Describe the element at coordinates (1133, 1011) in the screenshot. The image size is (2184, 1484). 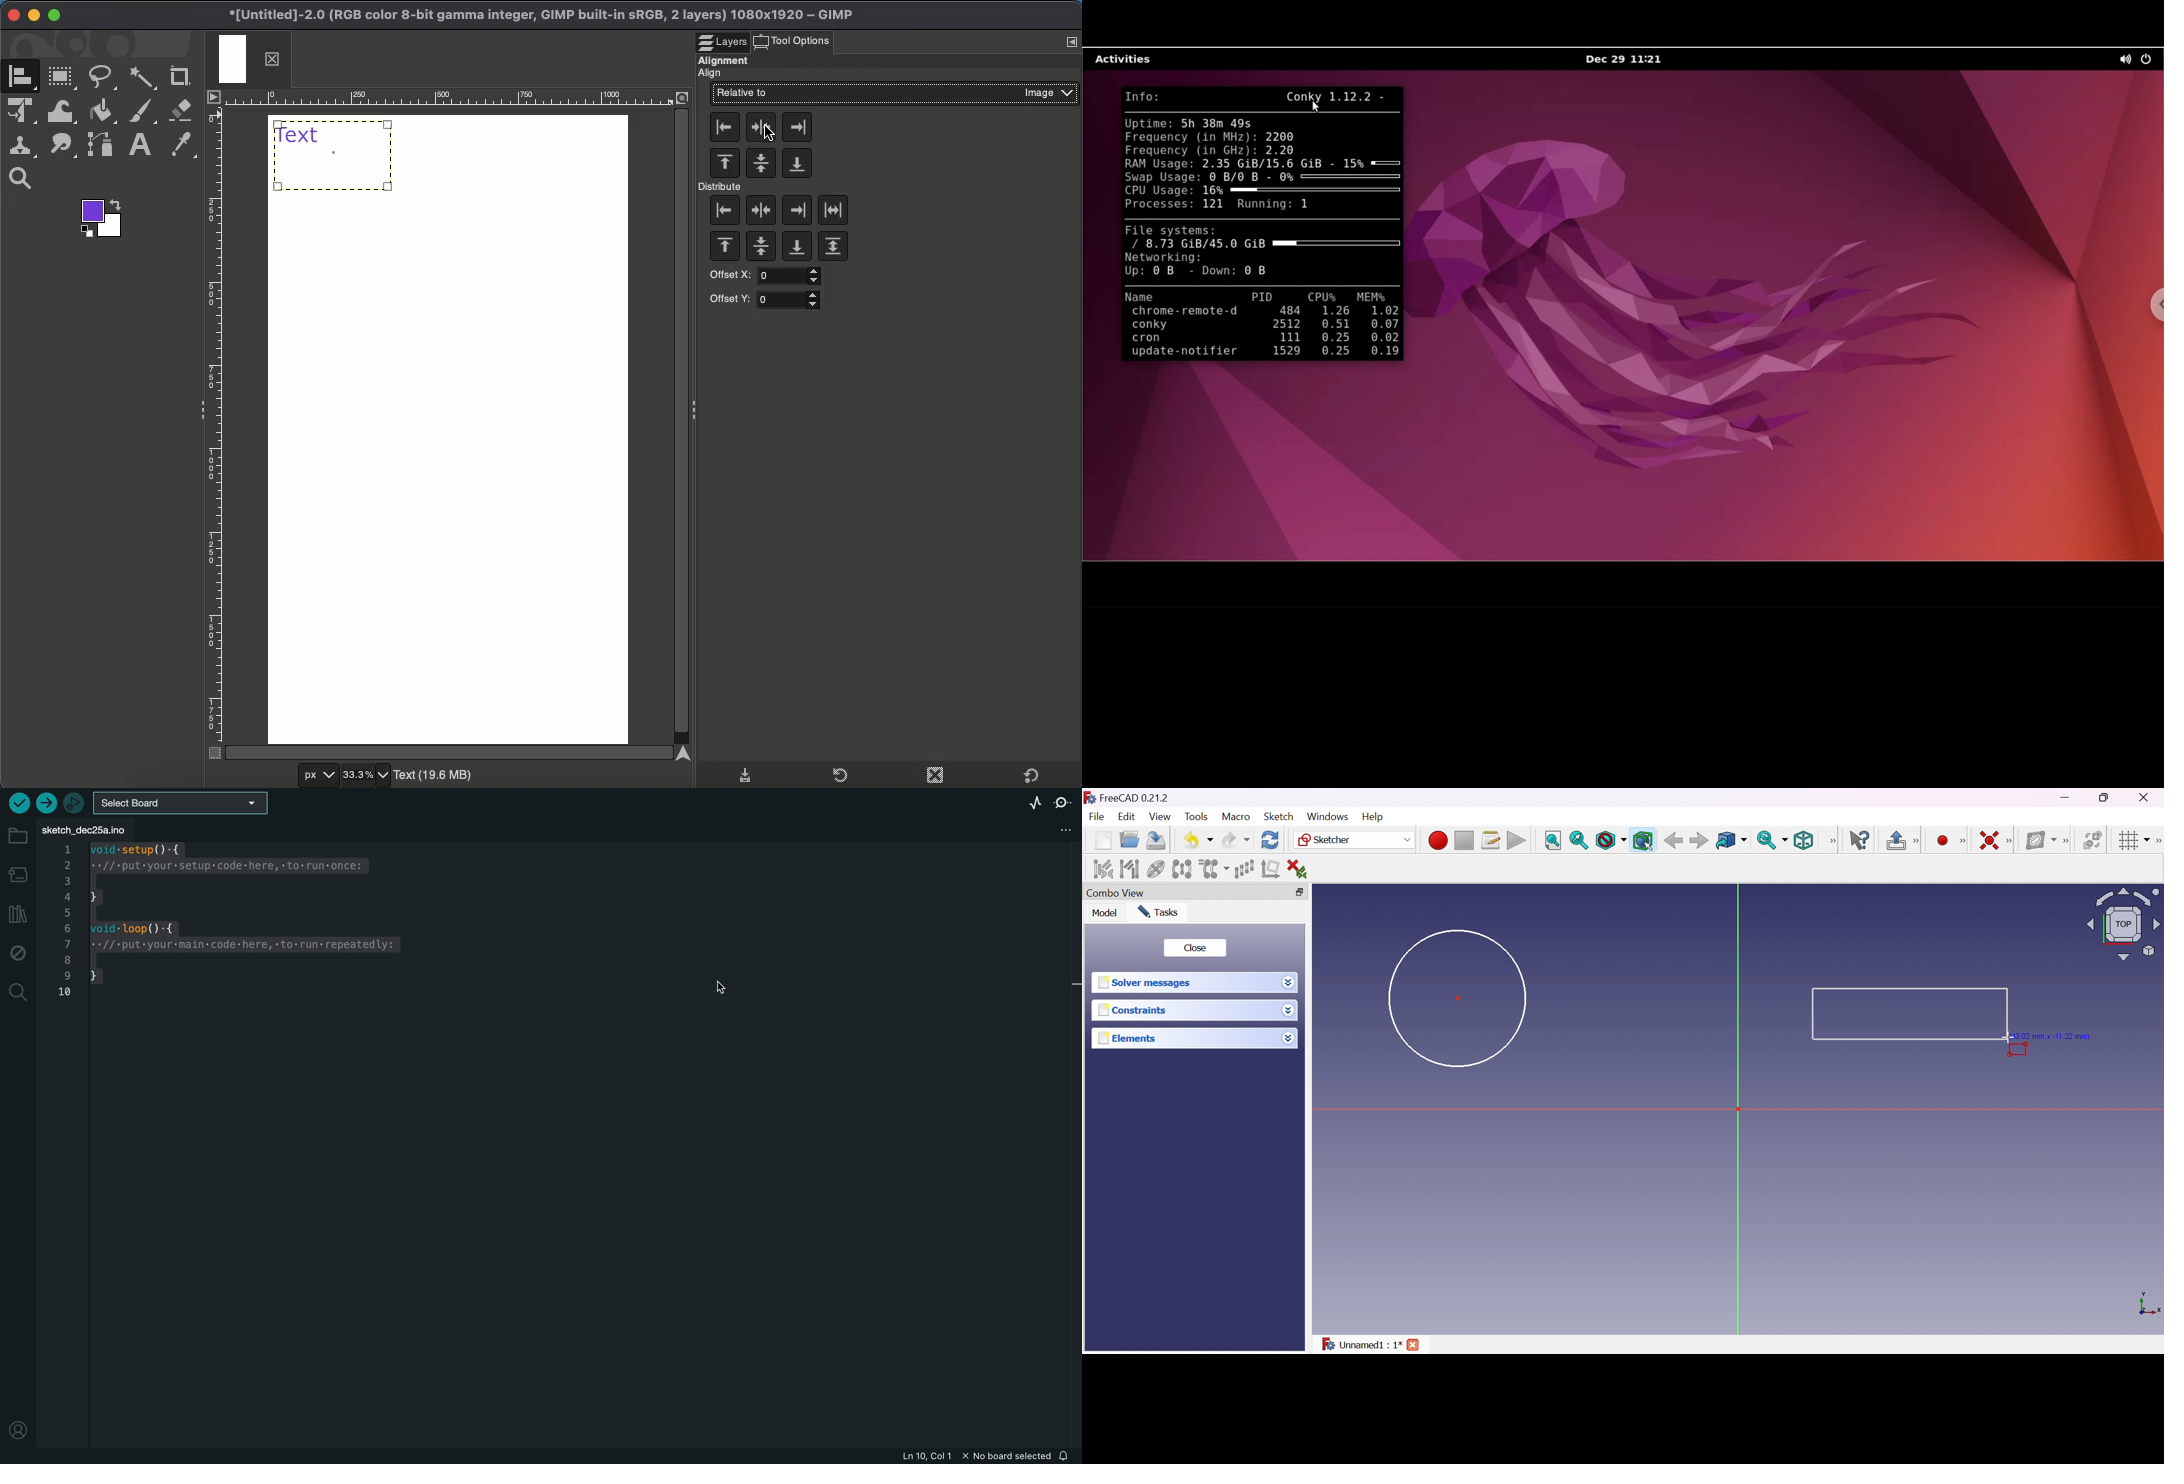
I see `Constraints` at that location.